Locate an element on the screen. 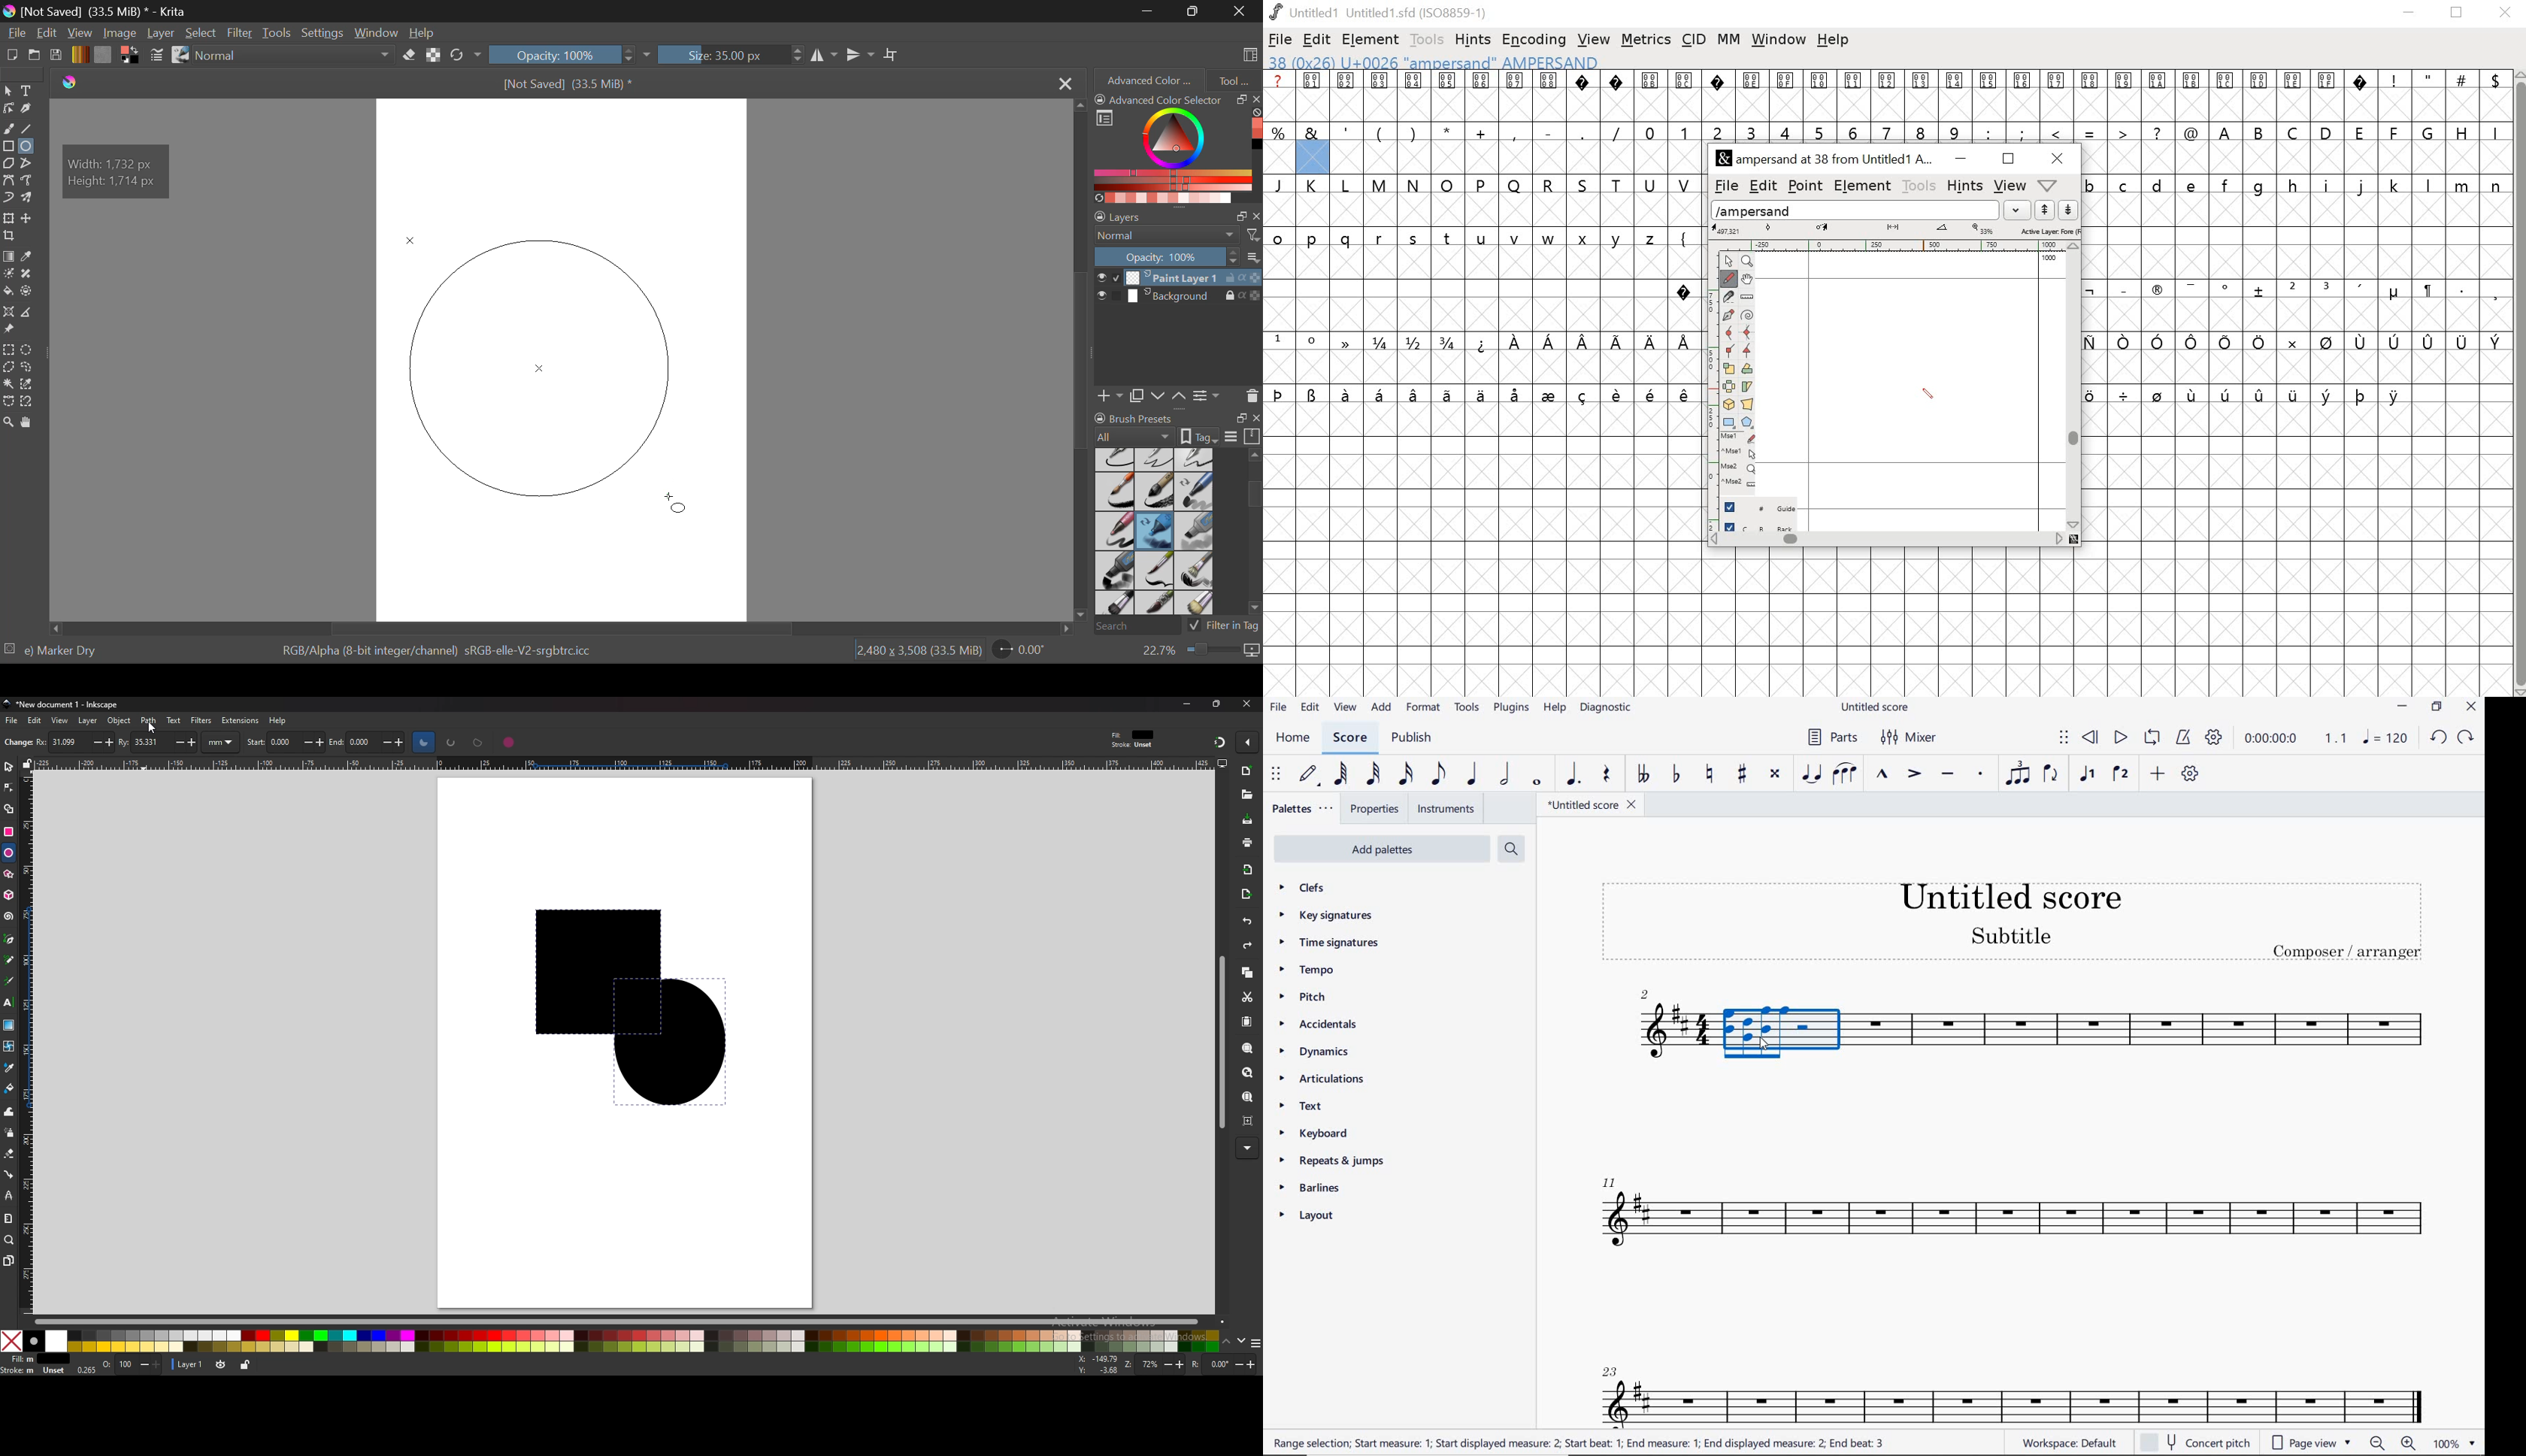 Image resolution: width=2548 pixels, height=1456 pixels. pencil is located at coordinates (10, 959).